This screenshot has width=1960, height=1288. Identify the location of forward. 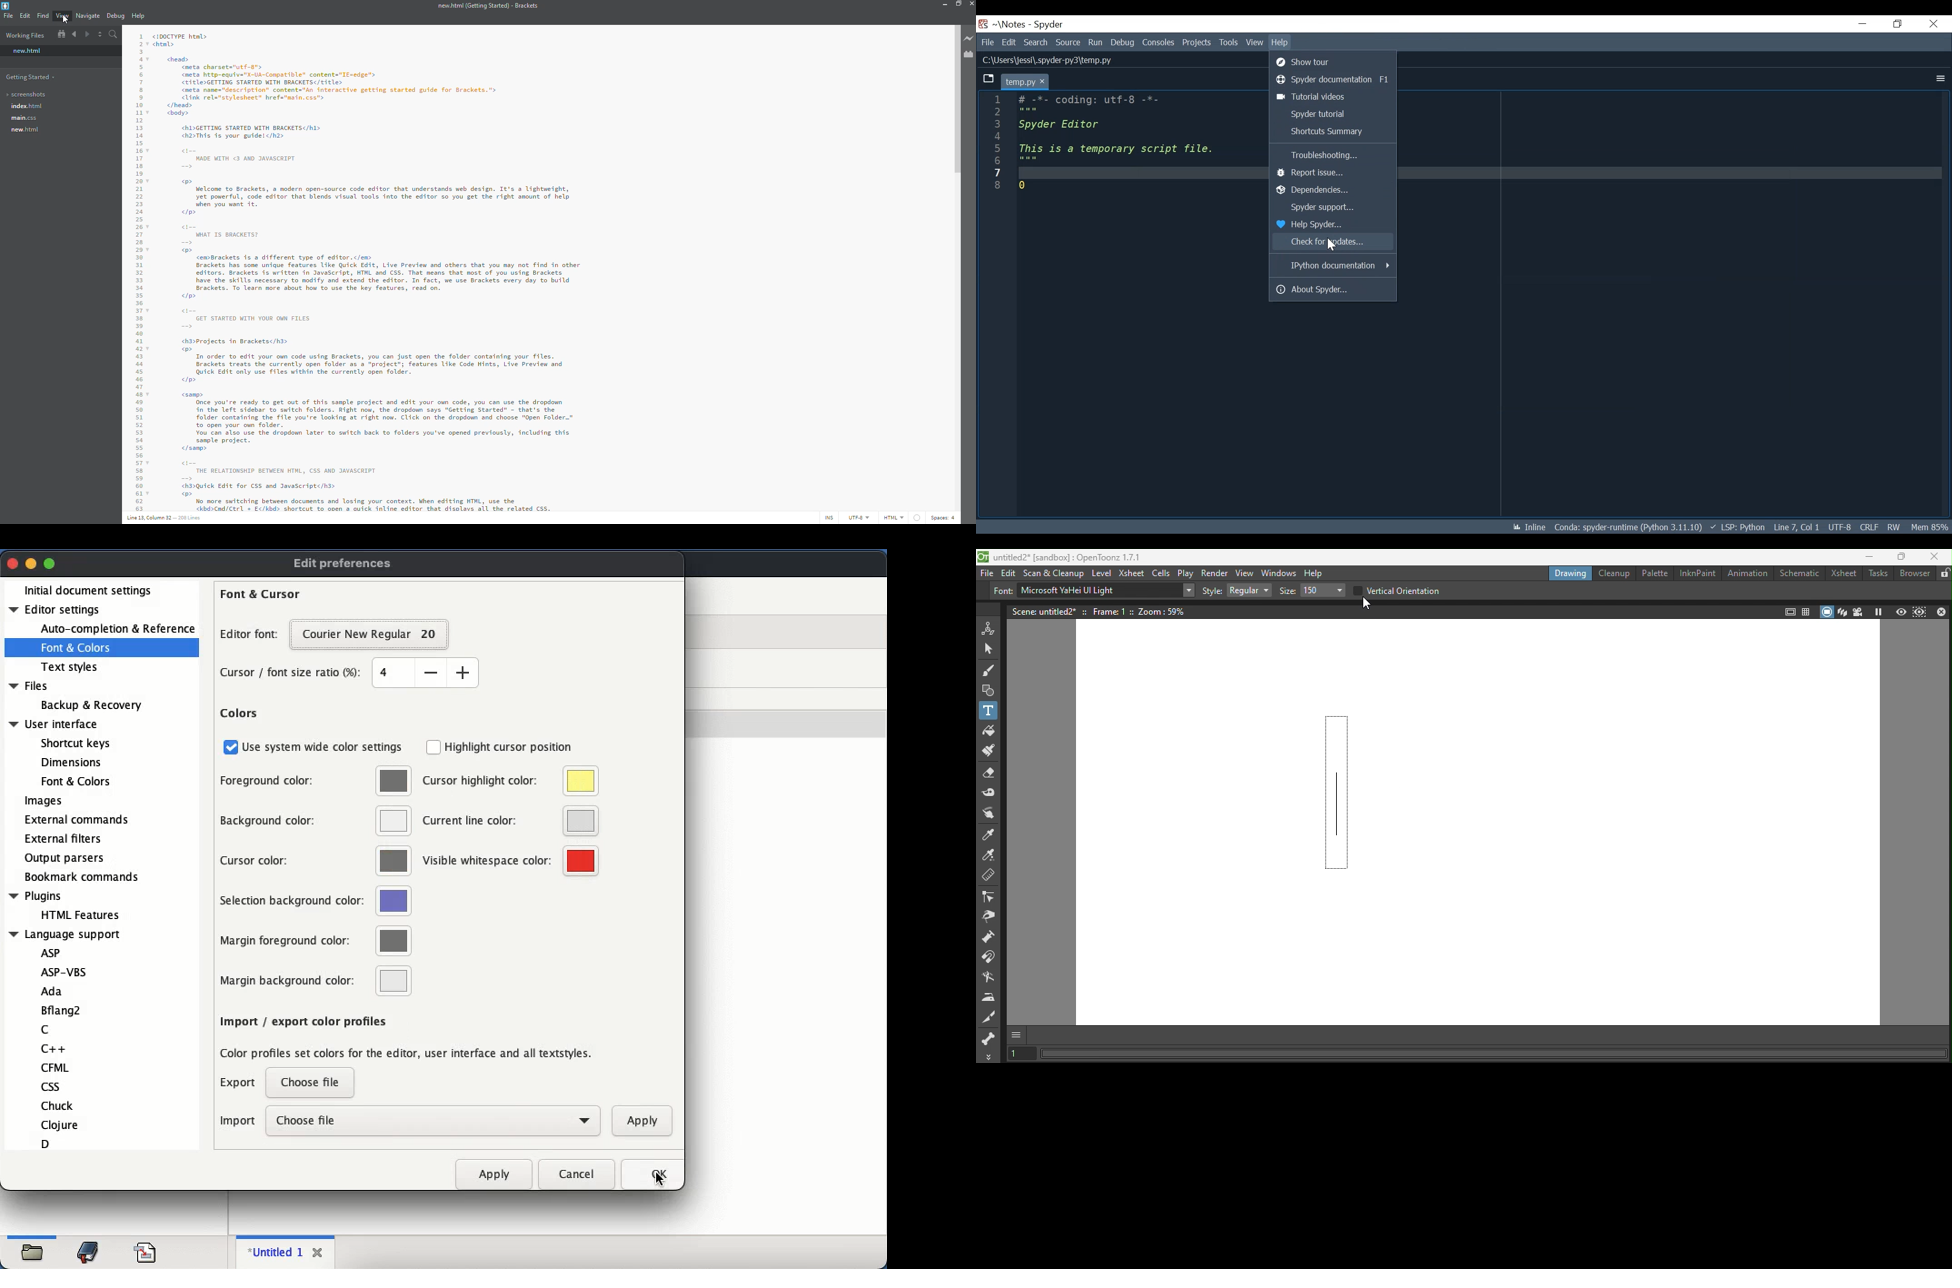
(86, 35).